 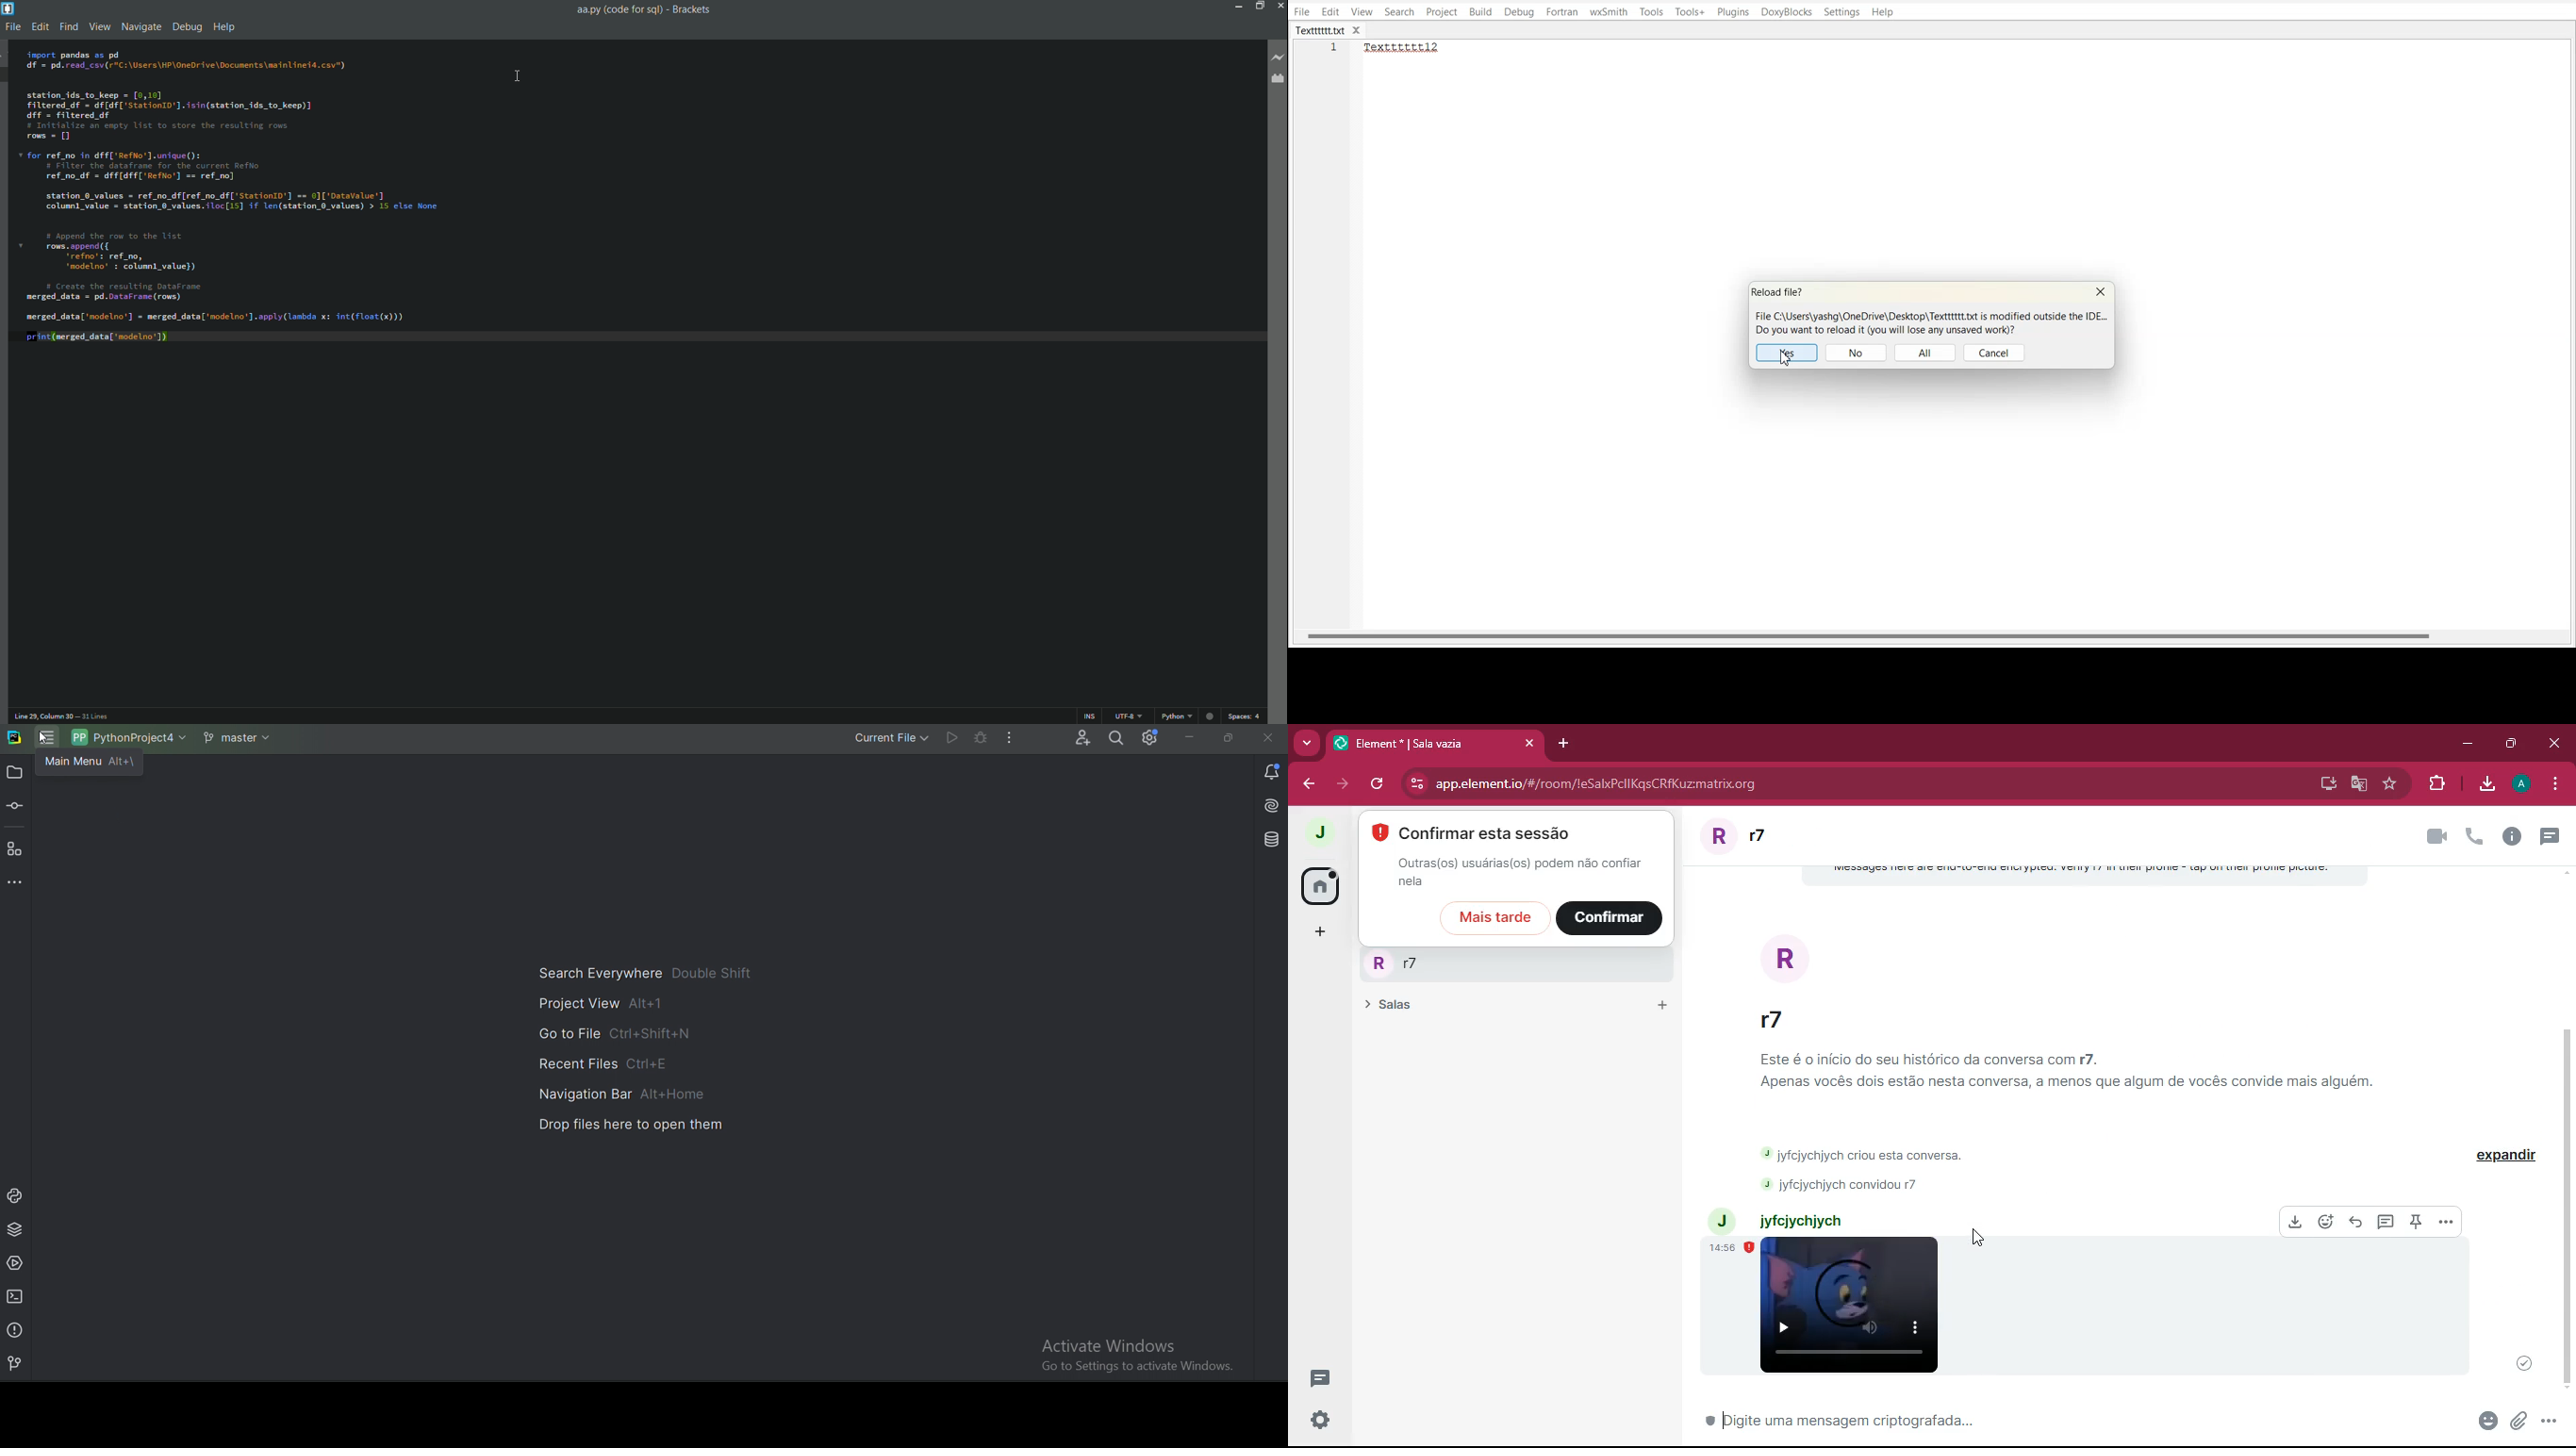 What do you see at coordinates (1722, 1250) in the screenshot?
I see `14:56 ` at bounding box center [1722, 1250].